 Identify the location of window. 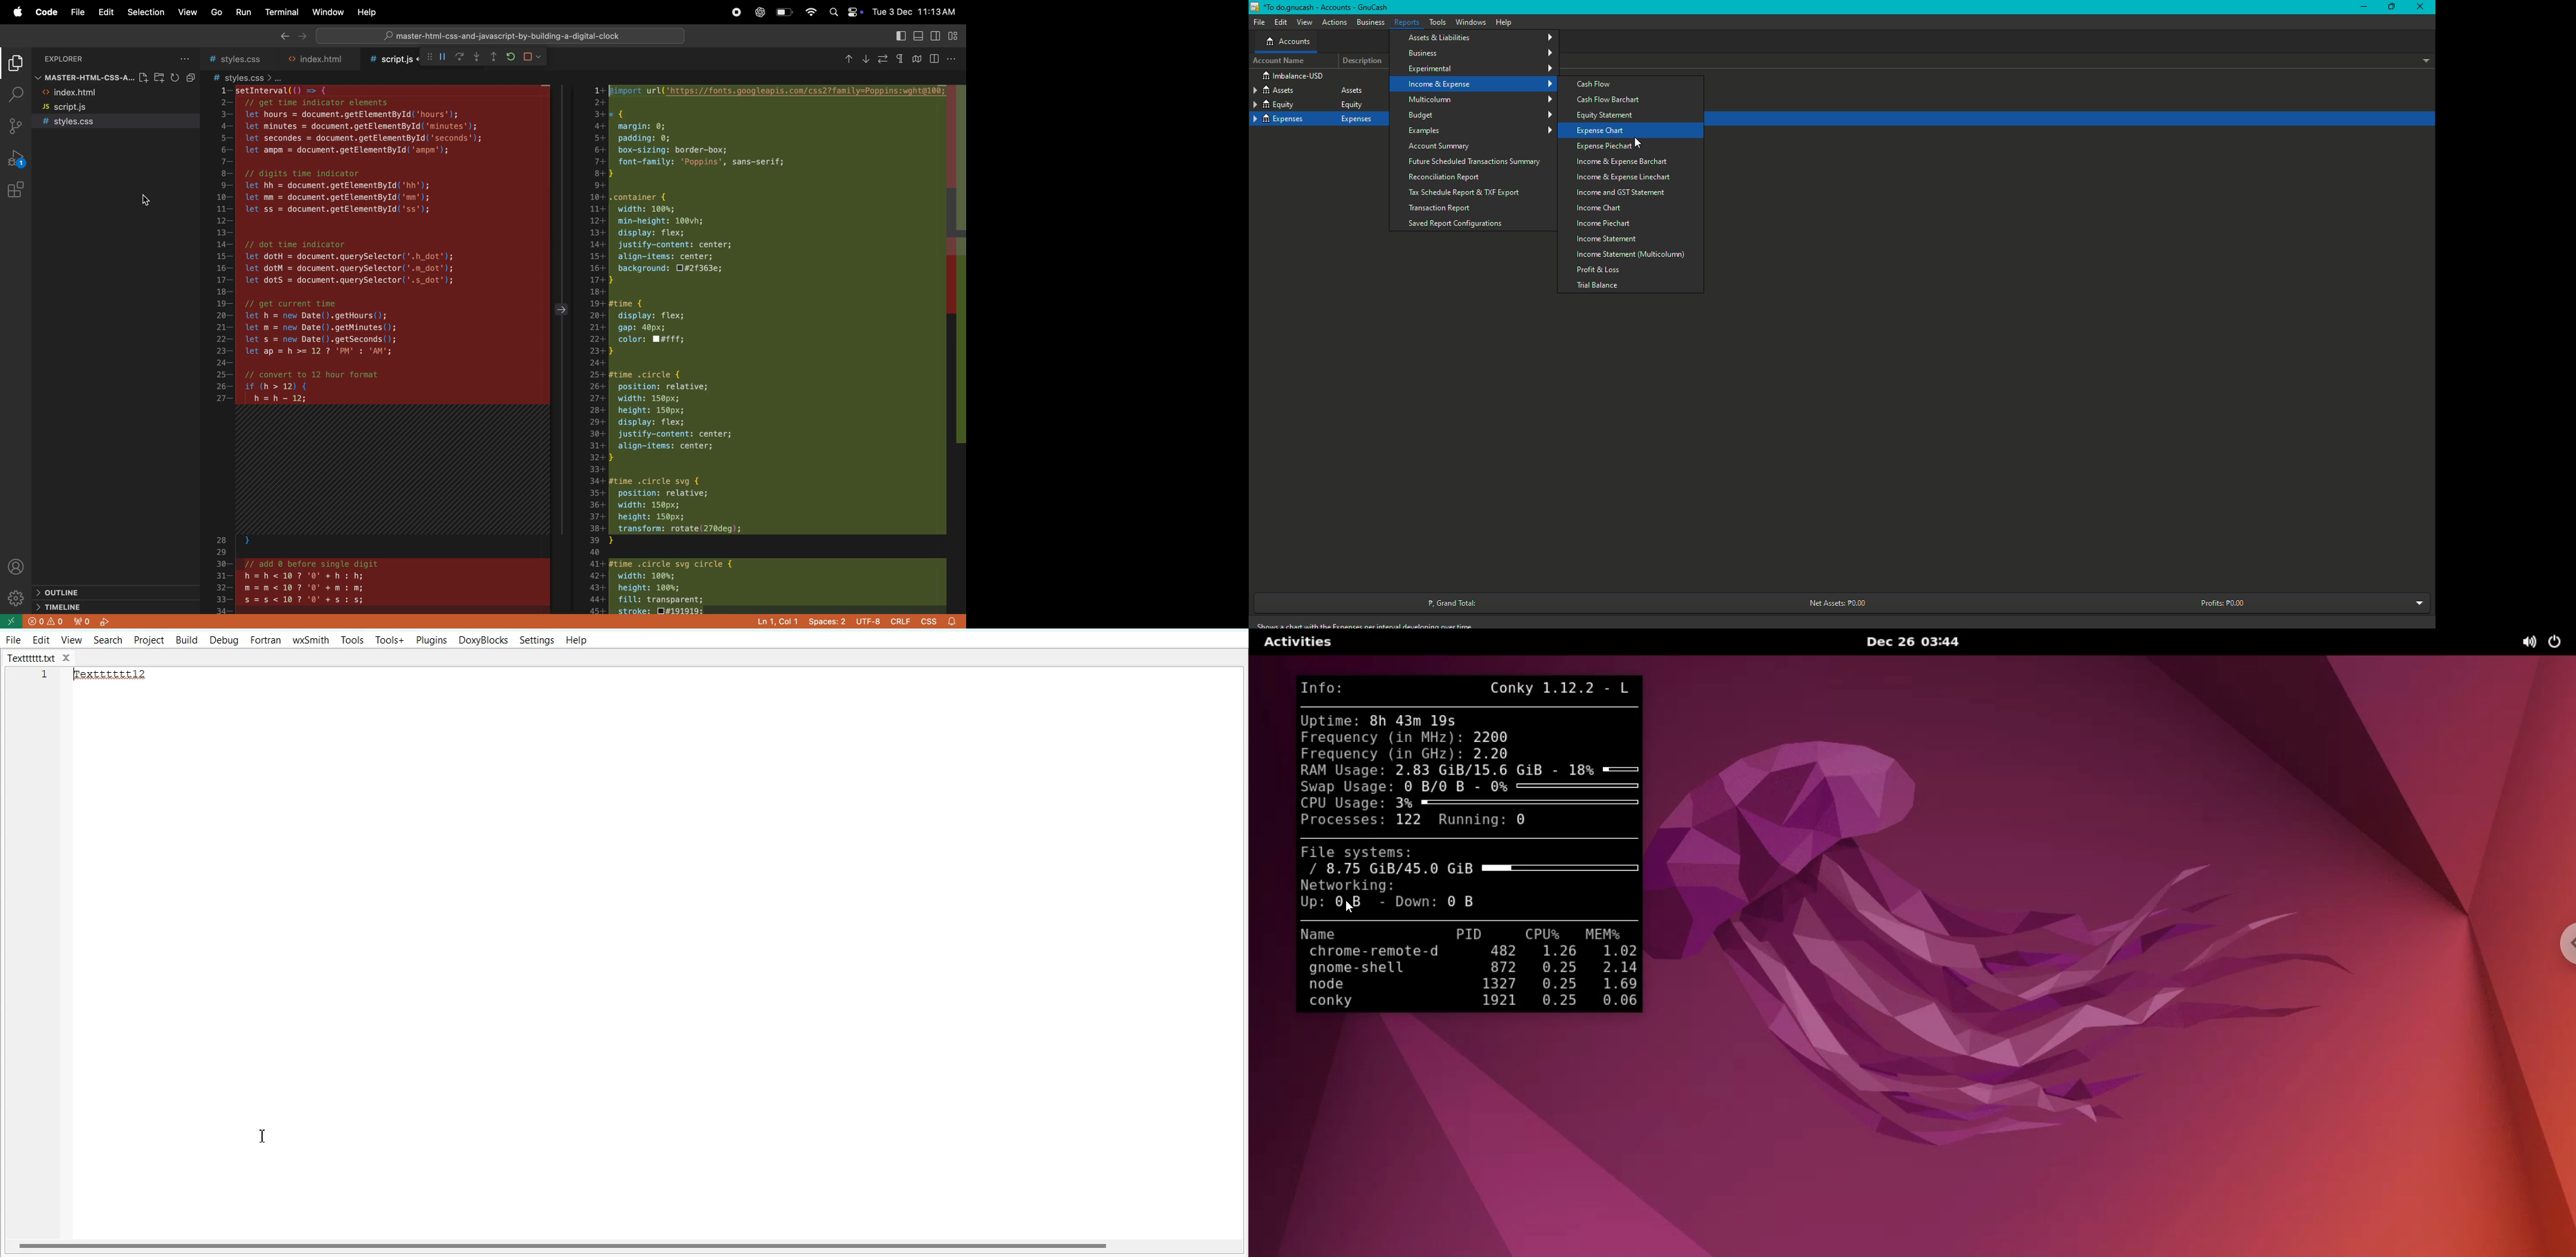
(328, 10).